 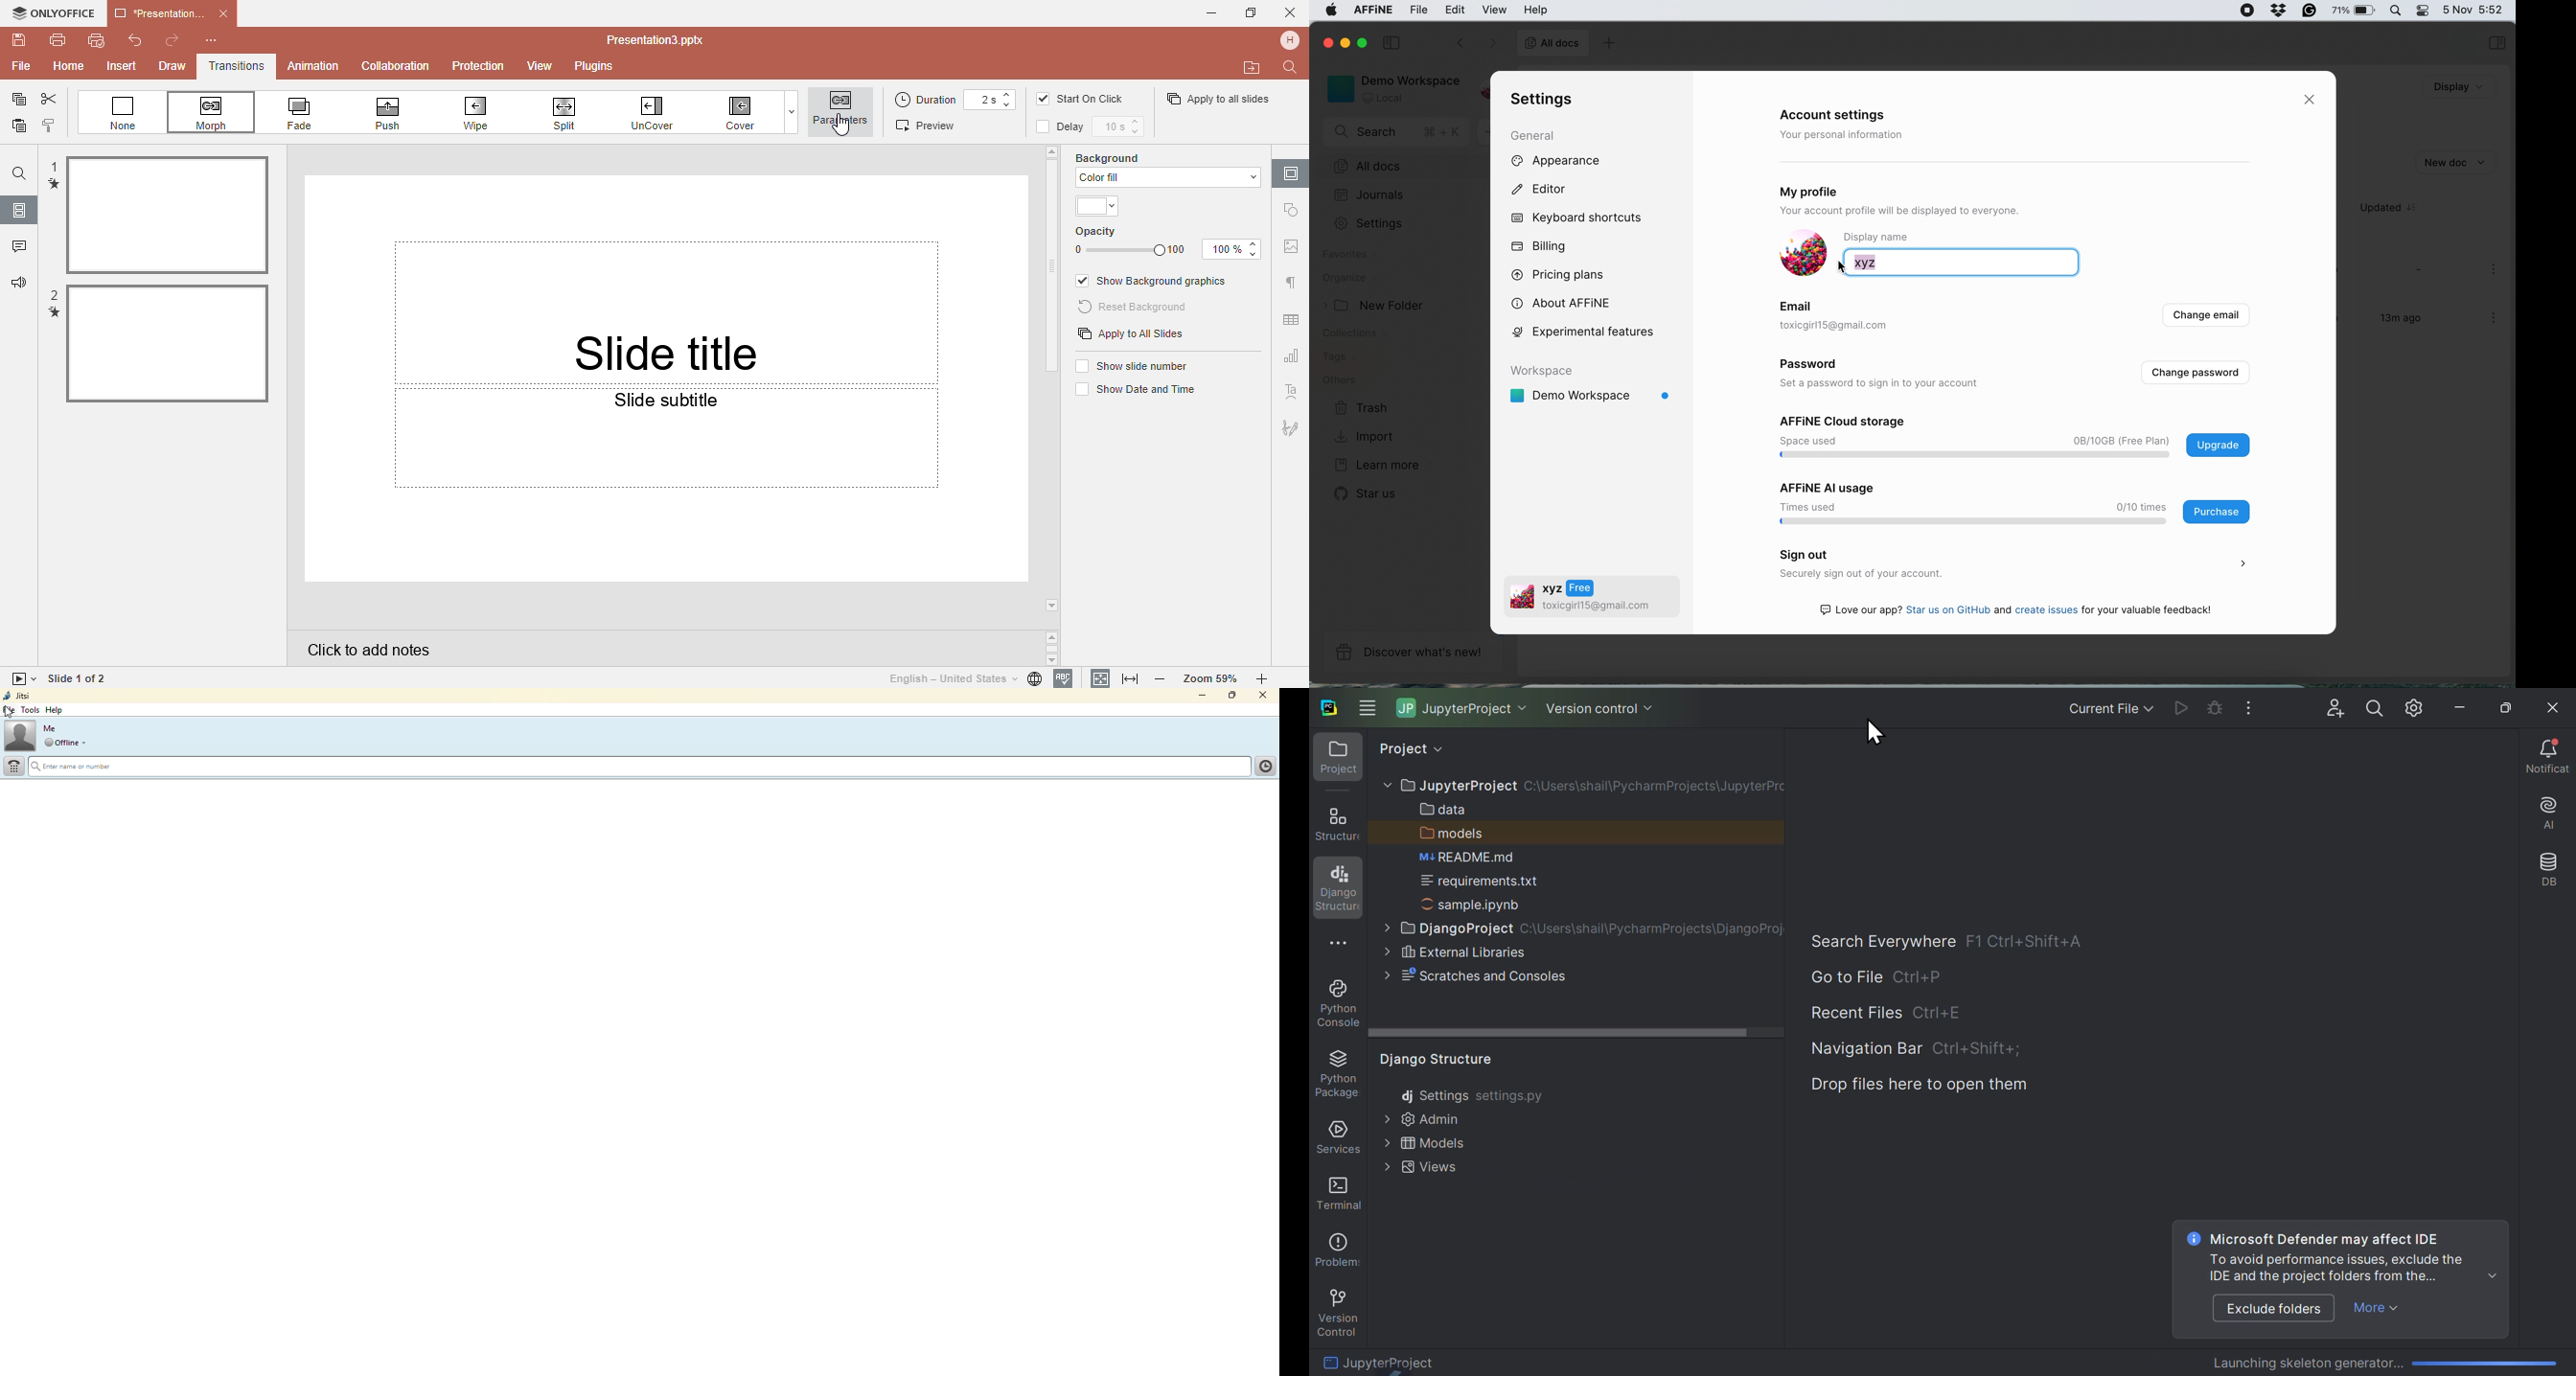 What do you see at coordinates (2496, 44) in the screenshot?
I see `selections` at bounding box center [2496, 44].